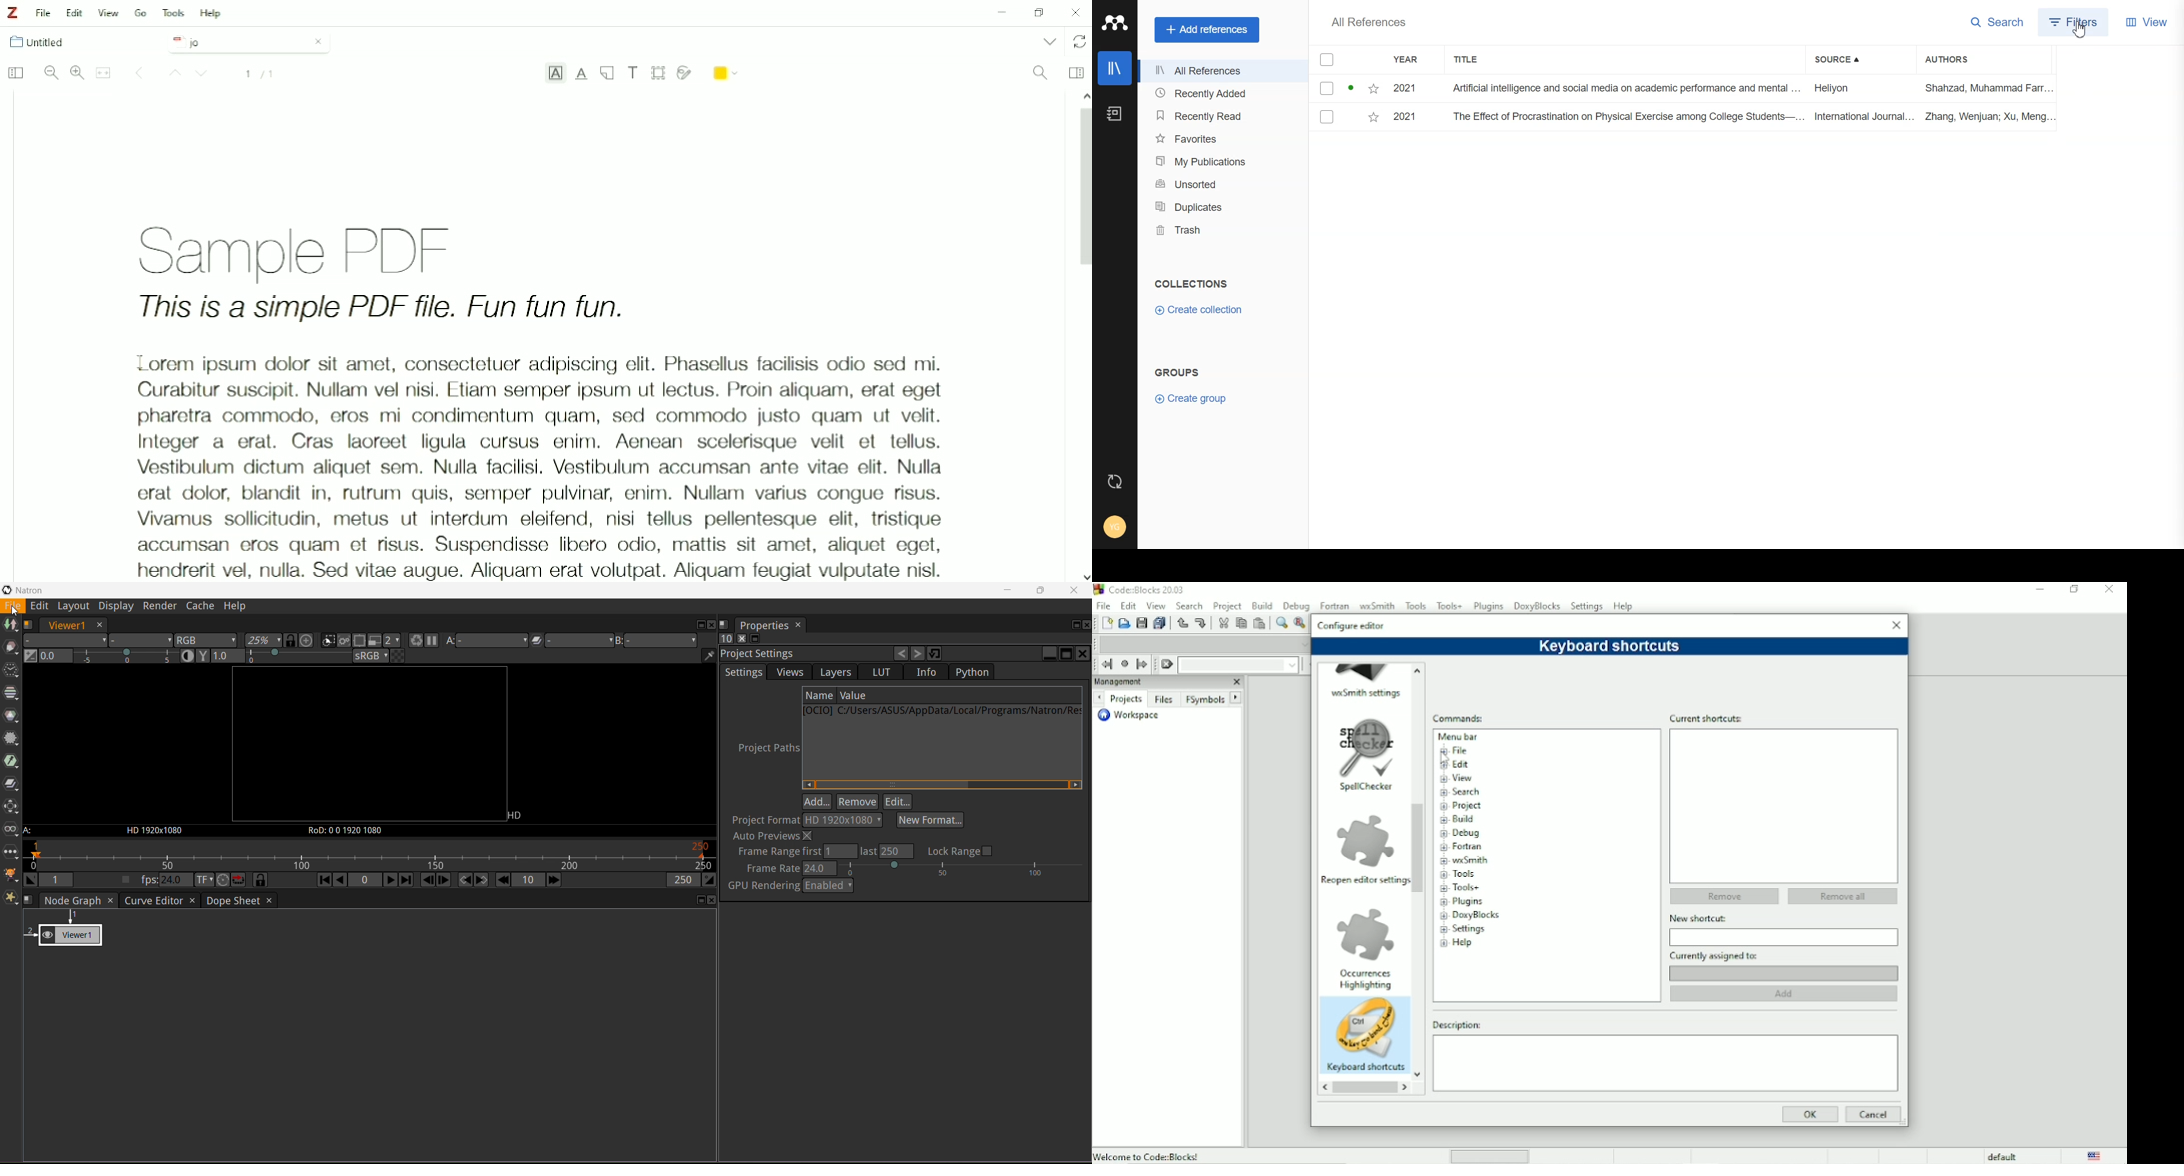 The width and height of the screenshot is (2184, 1176). I want to click on Float Pane, so click(1072, 625).